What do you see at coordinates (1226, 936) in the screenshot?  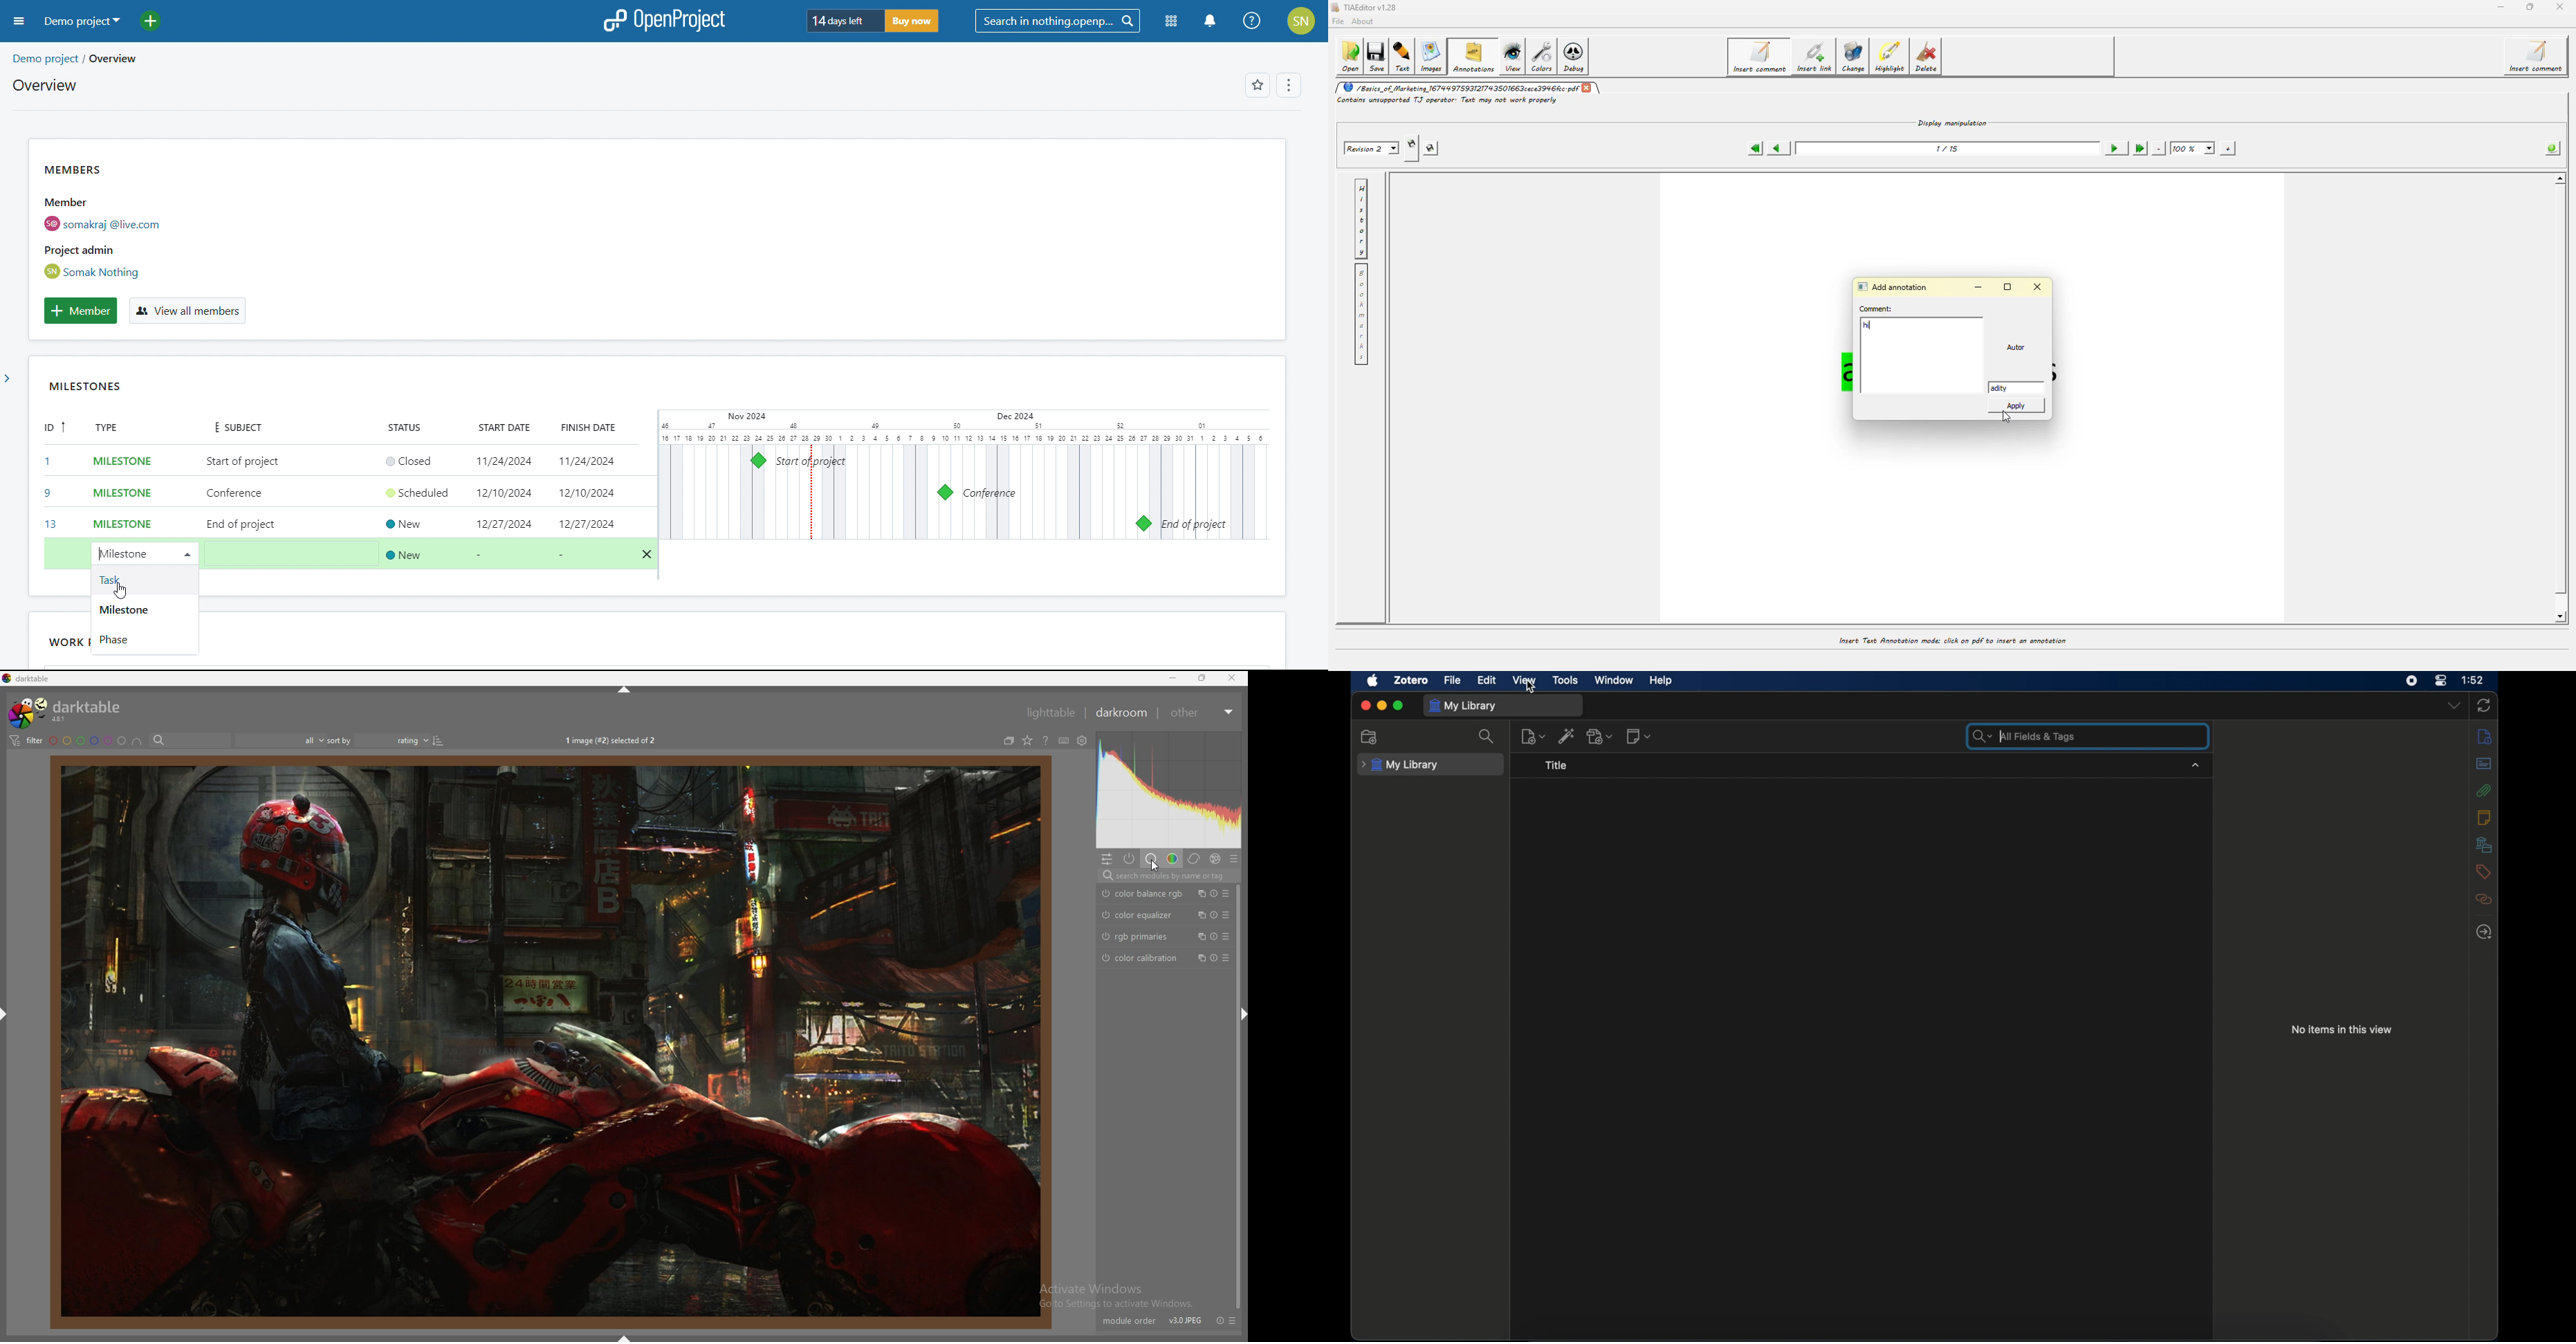 I see `presets` at bounding box center [1226, 936].